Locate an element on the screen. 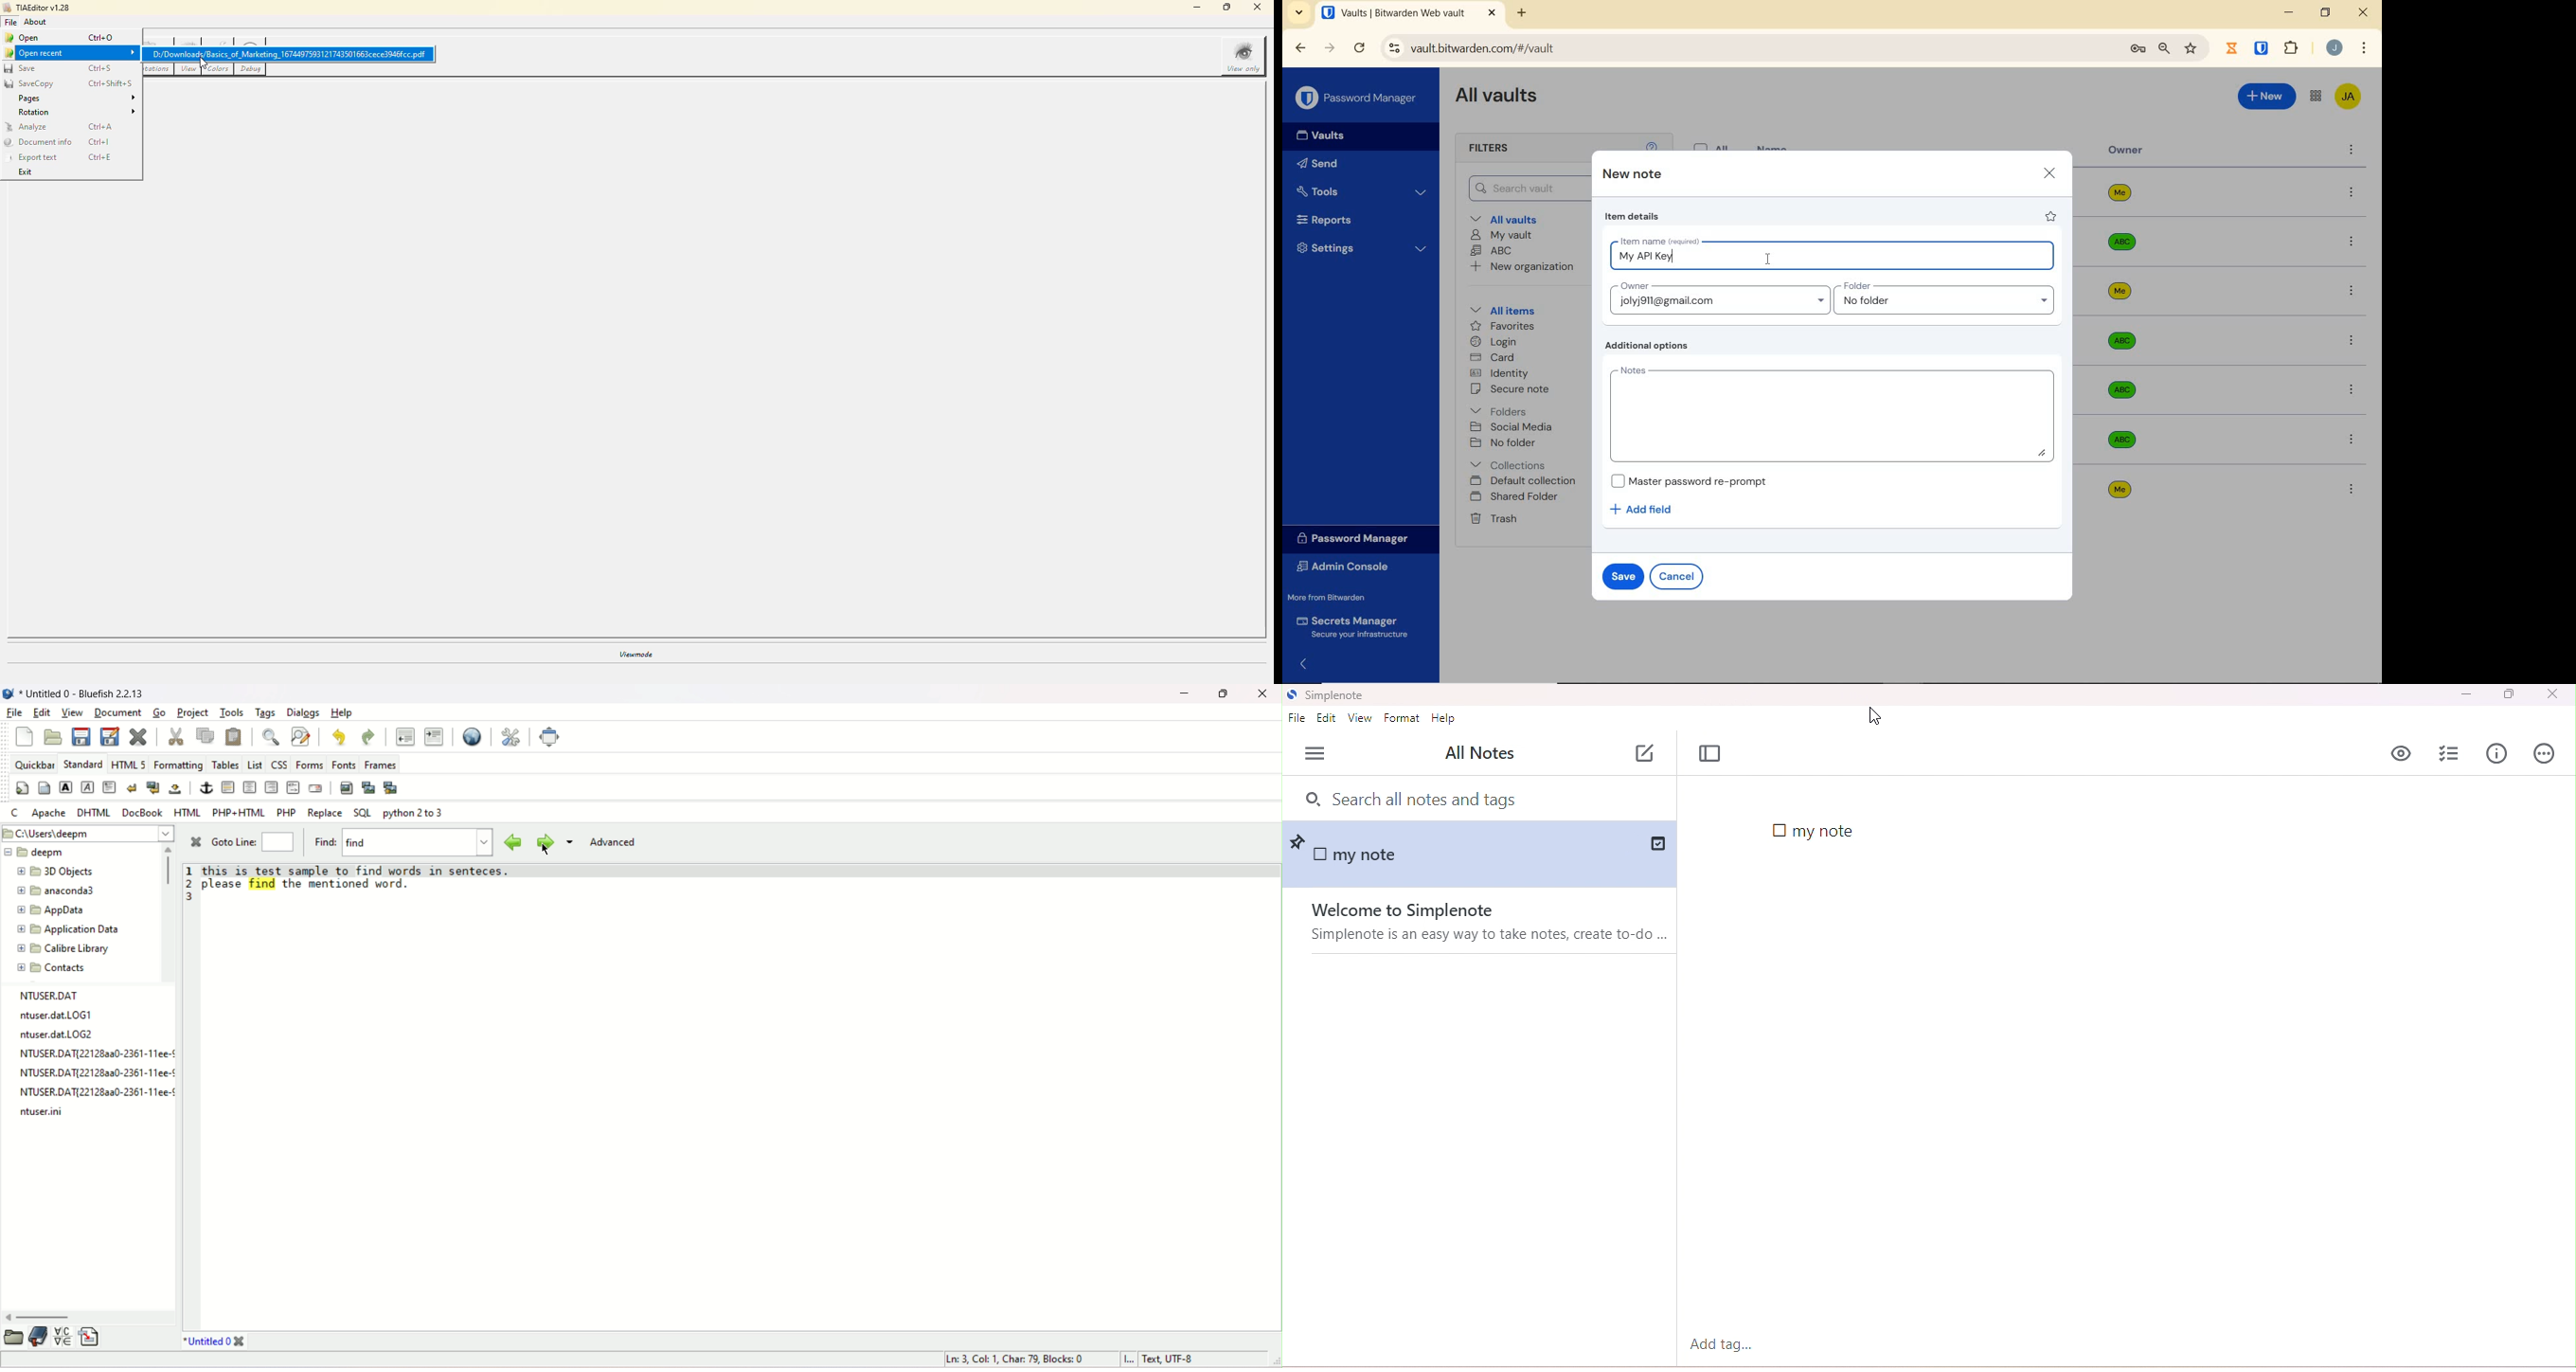  more options is located at coordinates (2353, 193).